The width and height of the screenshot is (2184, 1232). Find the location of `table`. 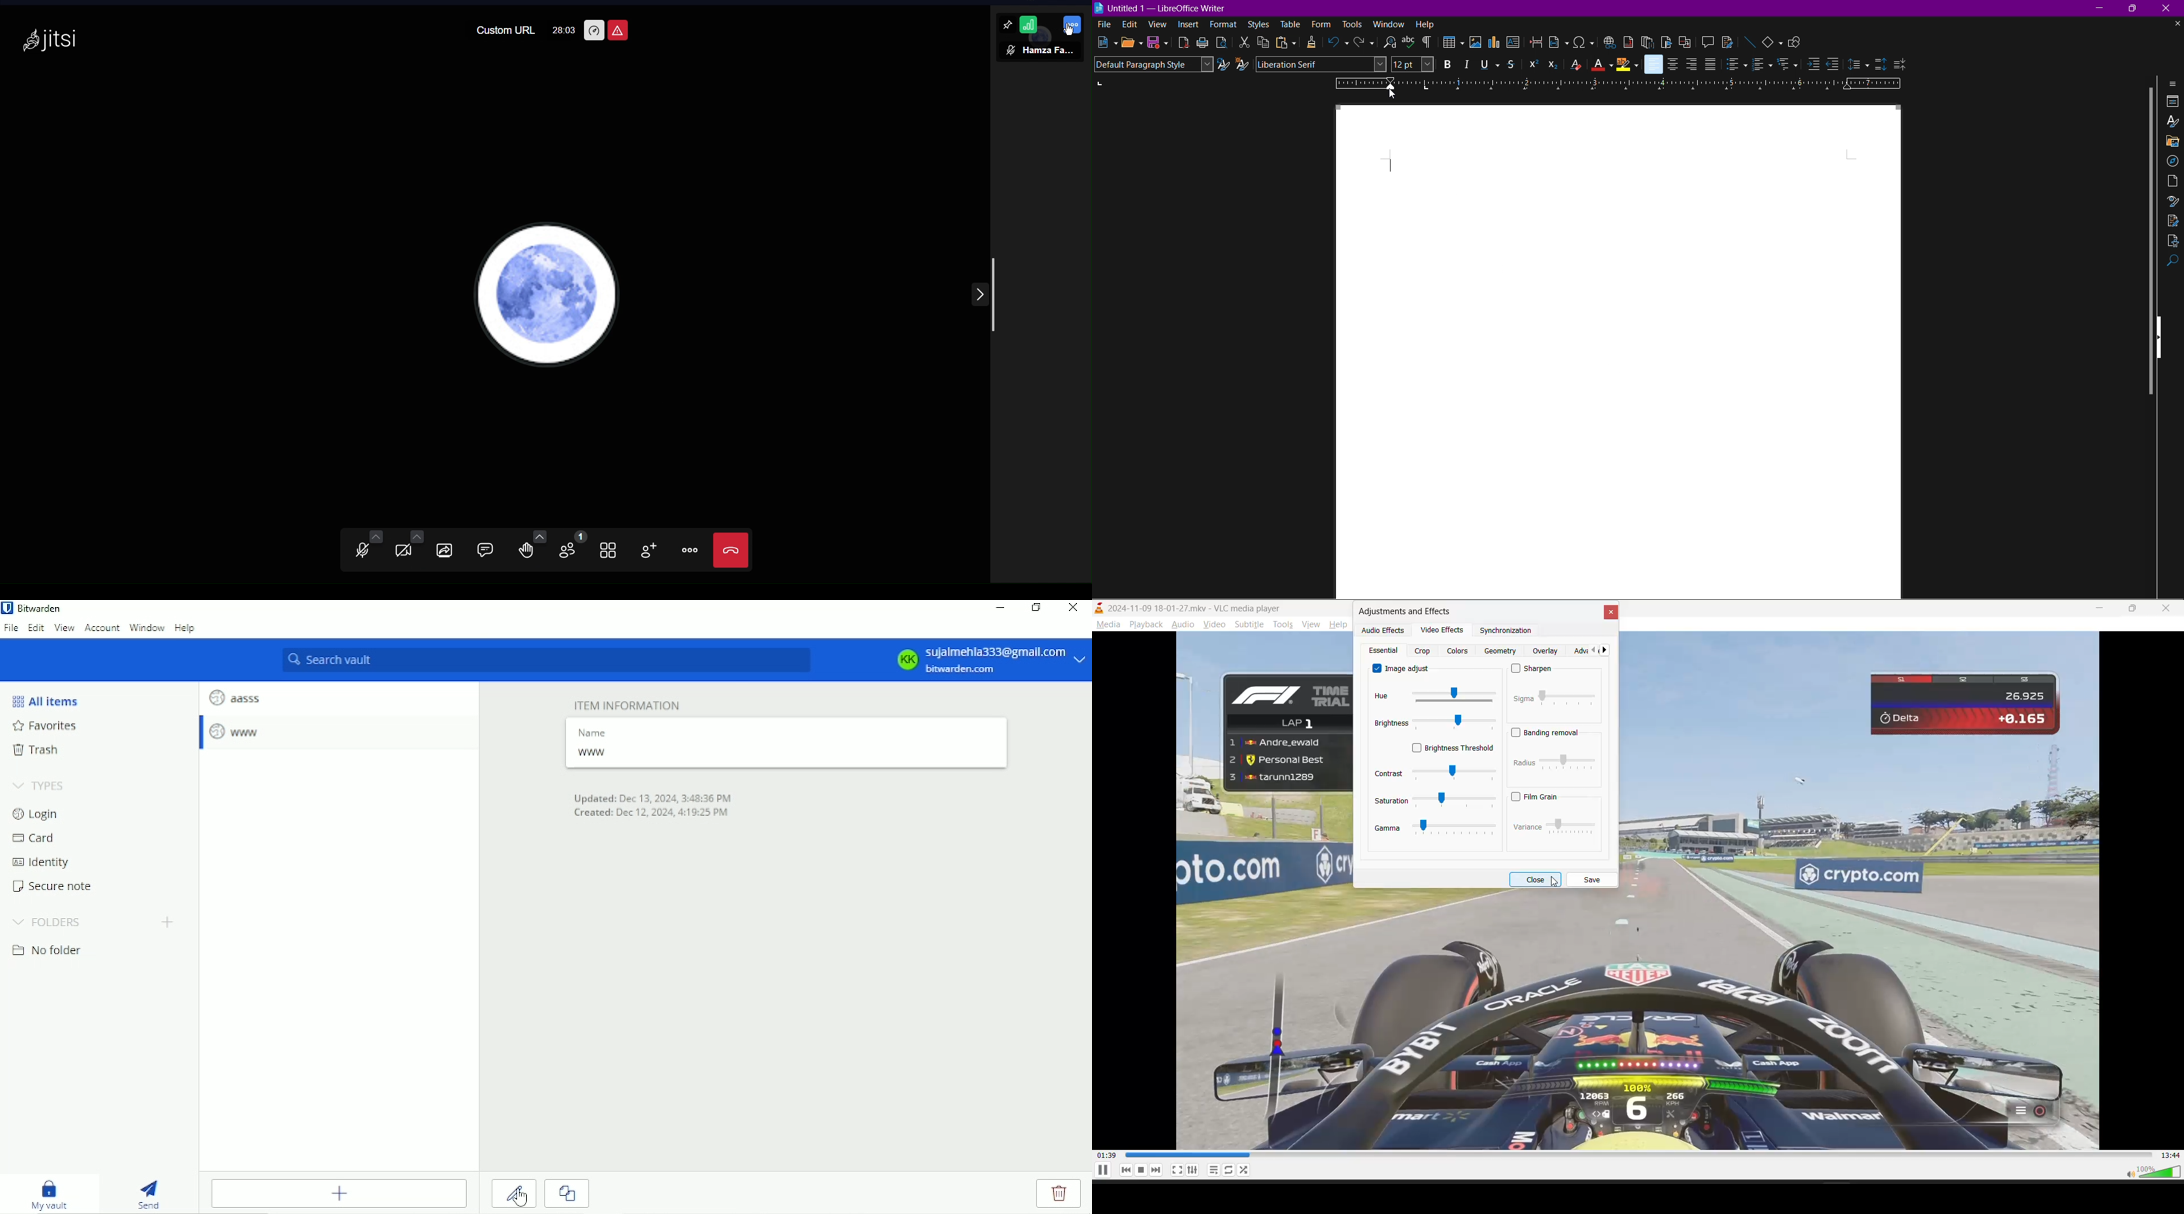

table is located at coordinates (1291, 23).